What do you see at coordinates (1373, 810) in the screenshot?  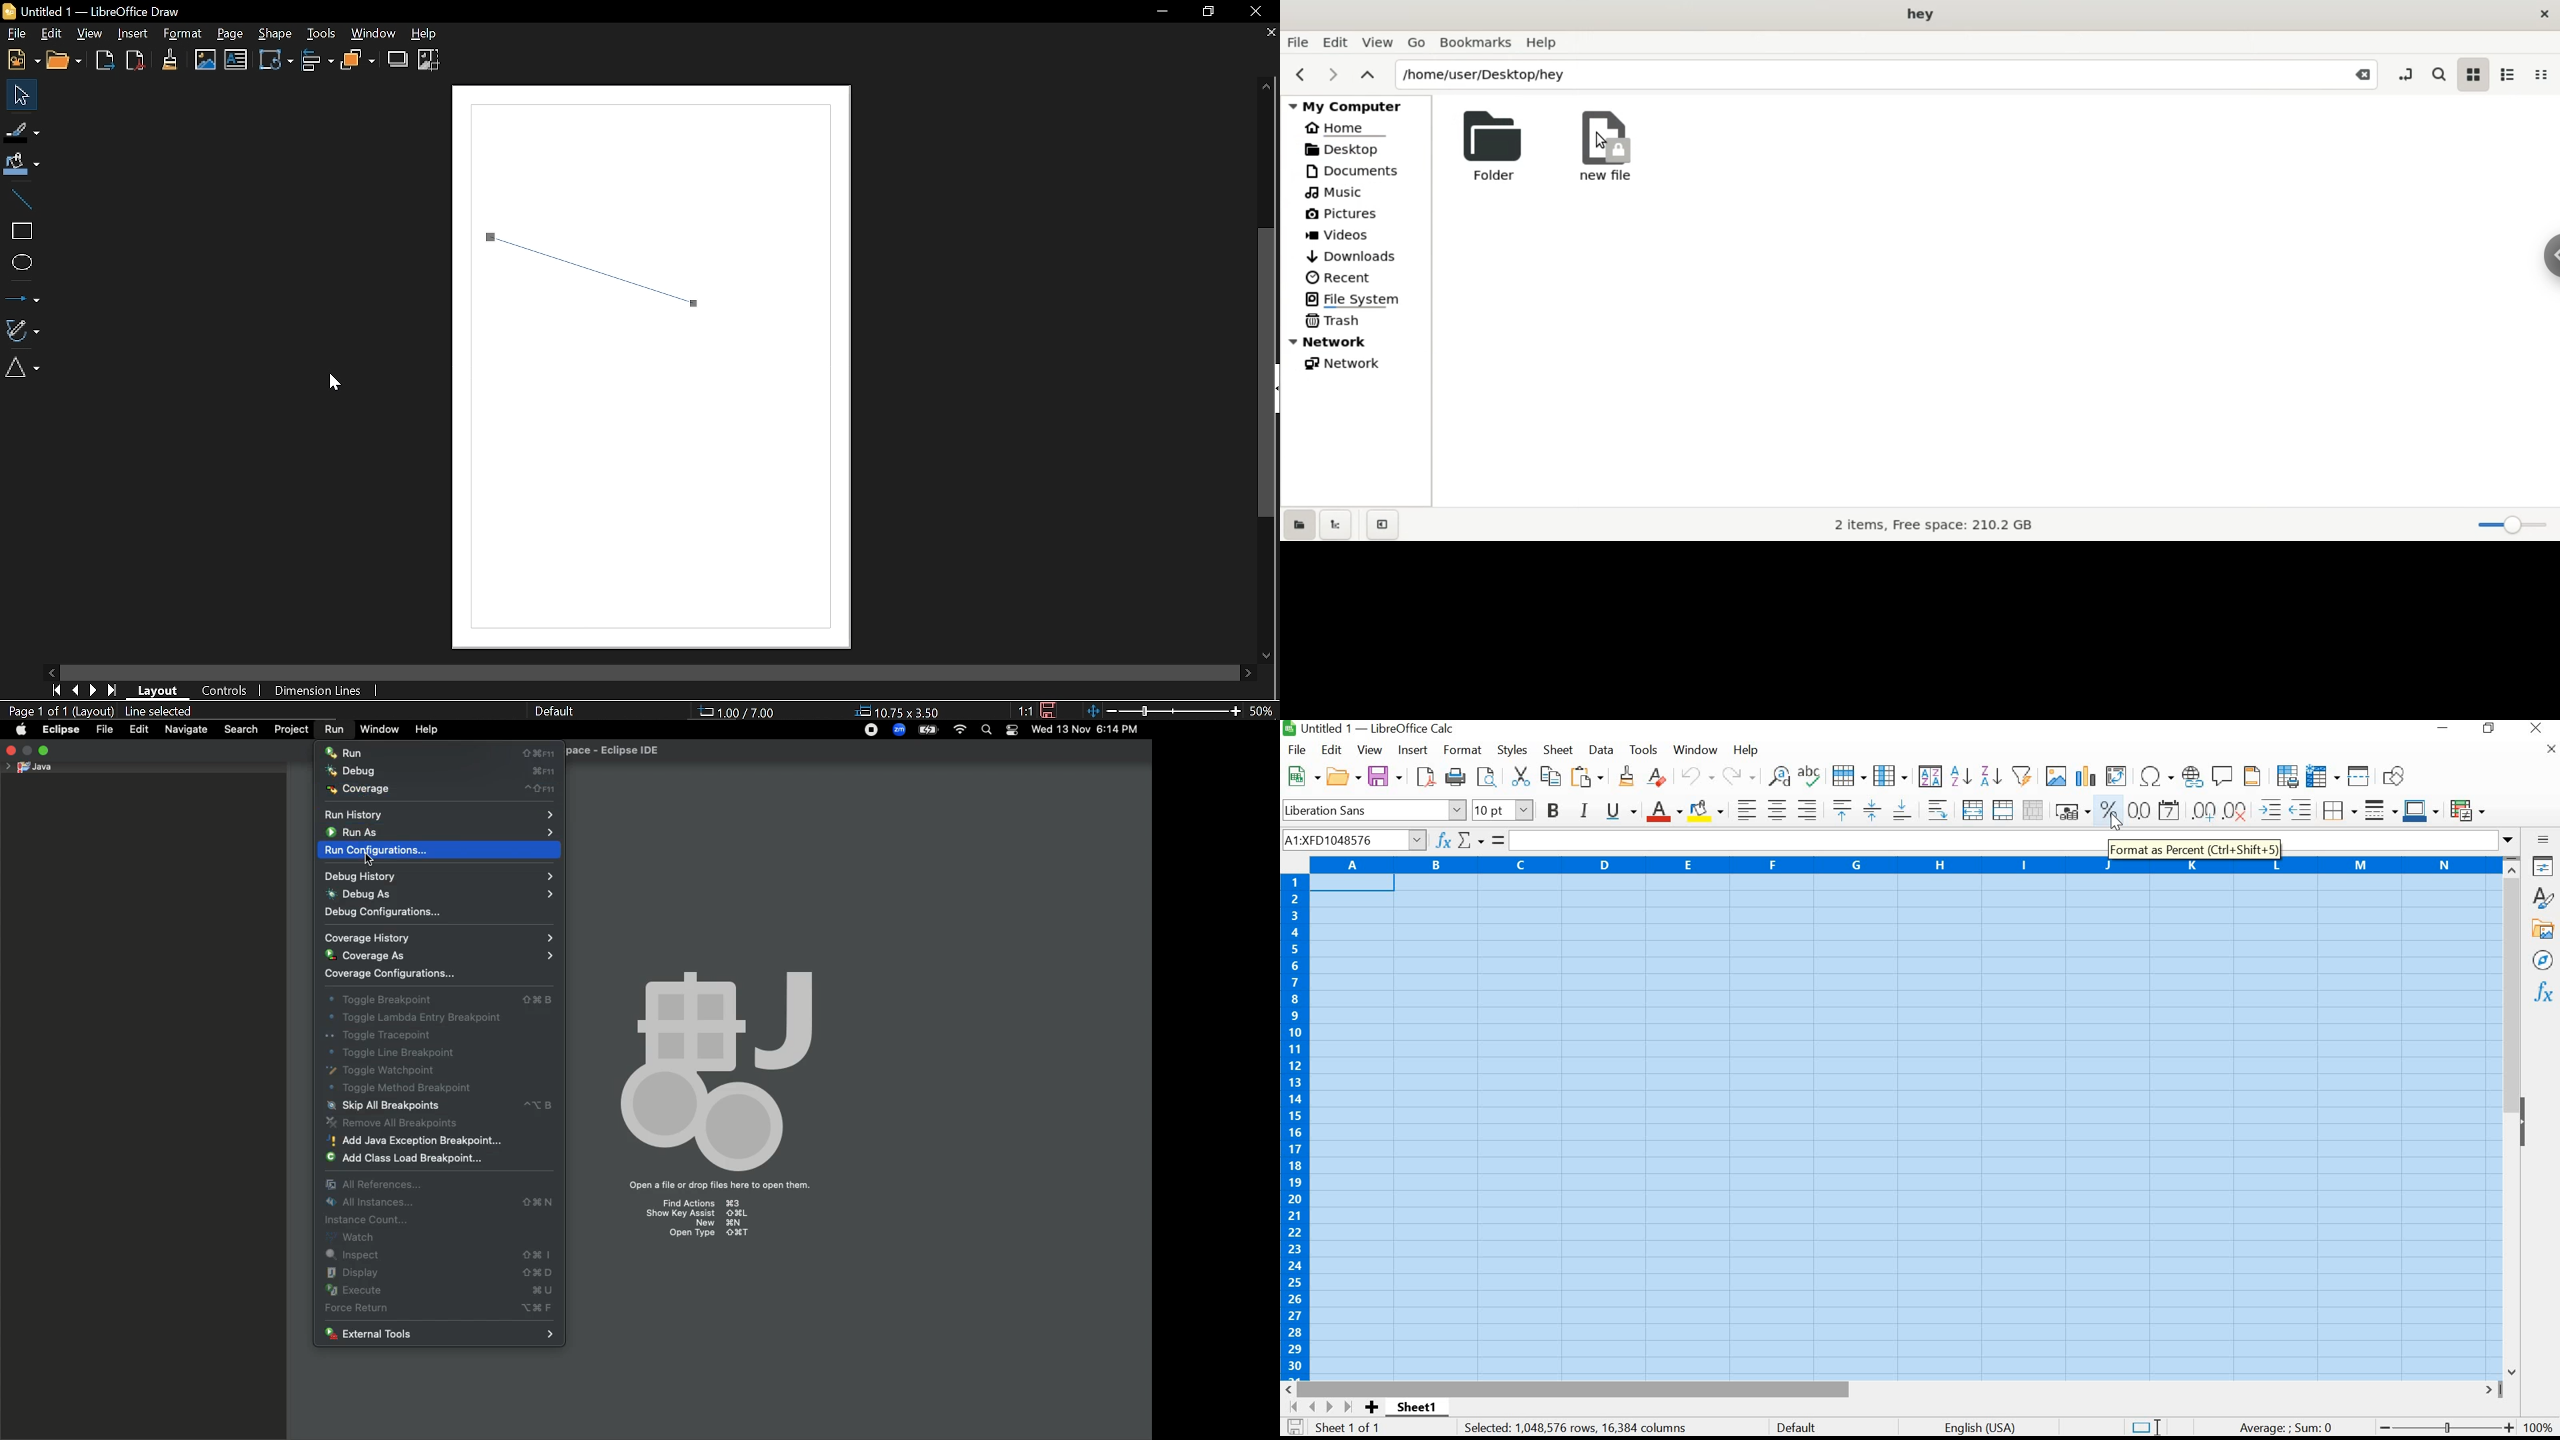 I see `Liberation Sans` at bounding box center [1373, 810].